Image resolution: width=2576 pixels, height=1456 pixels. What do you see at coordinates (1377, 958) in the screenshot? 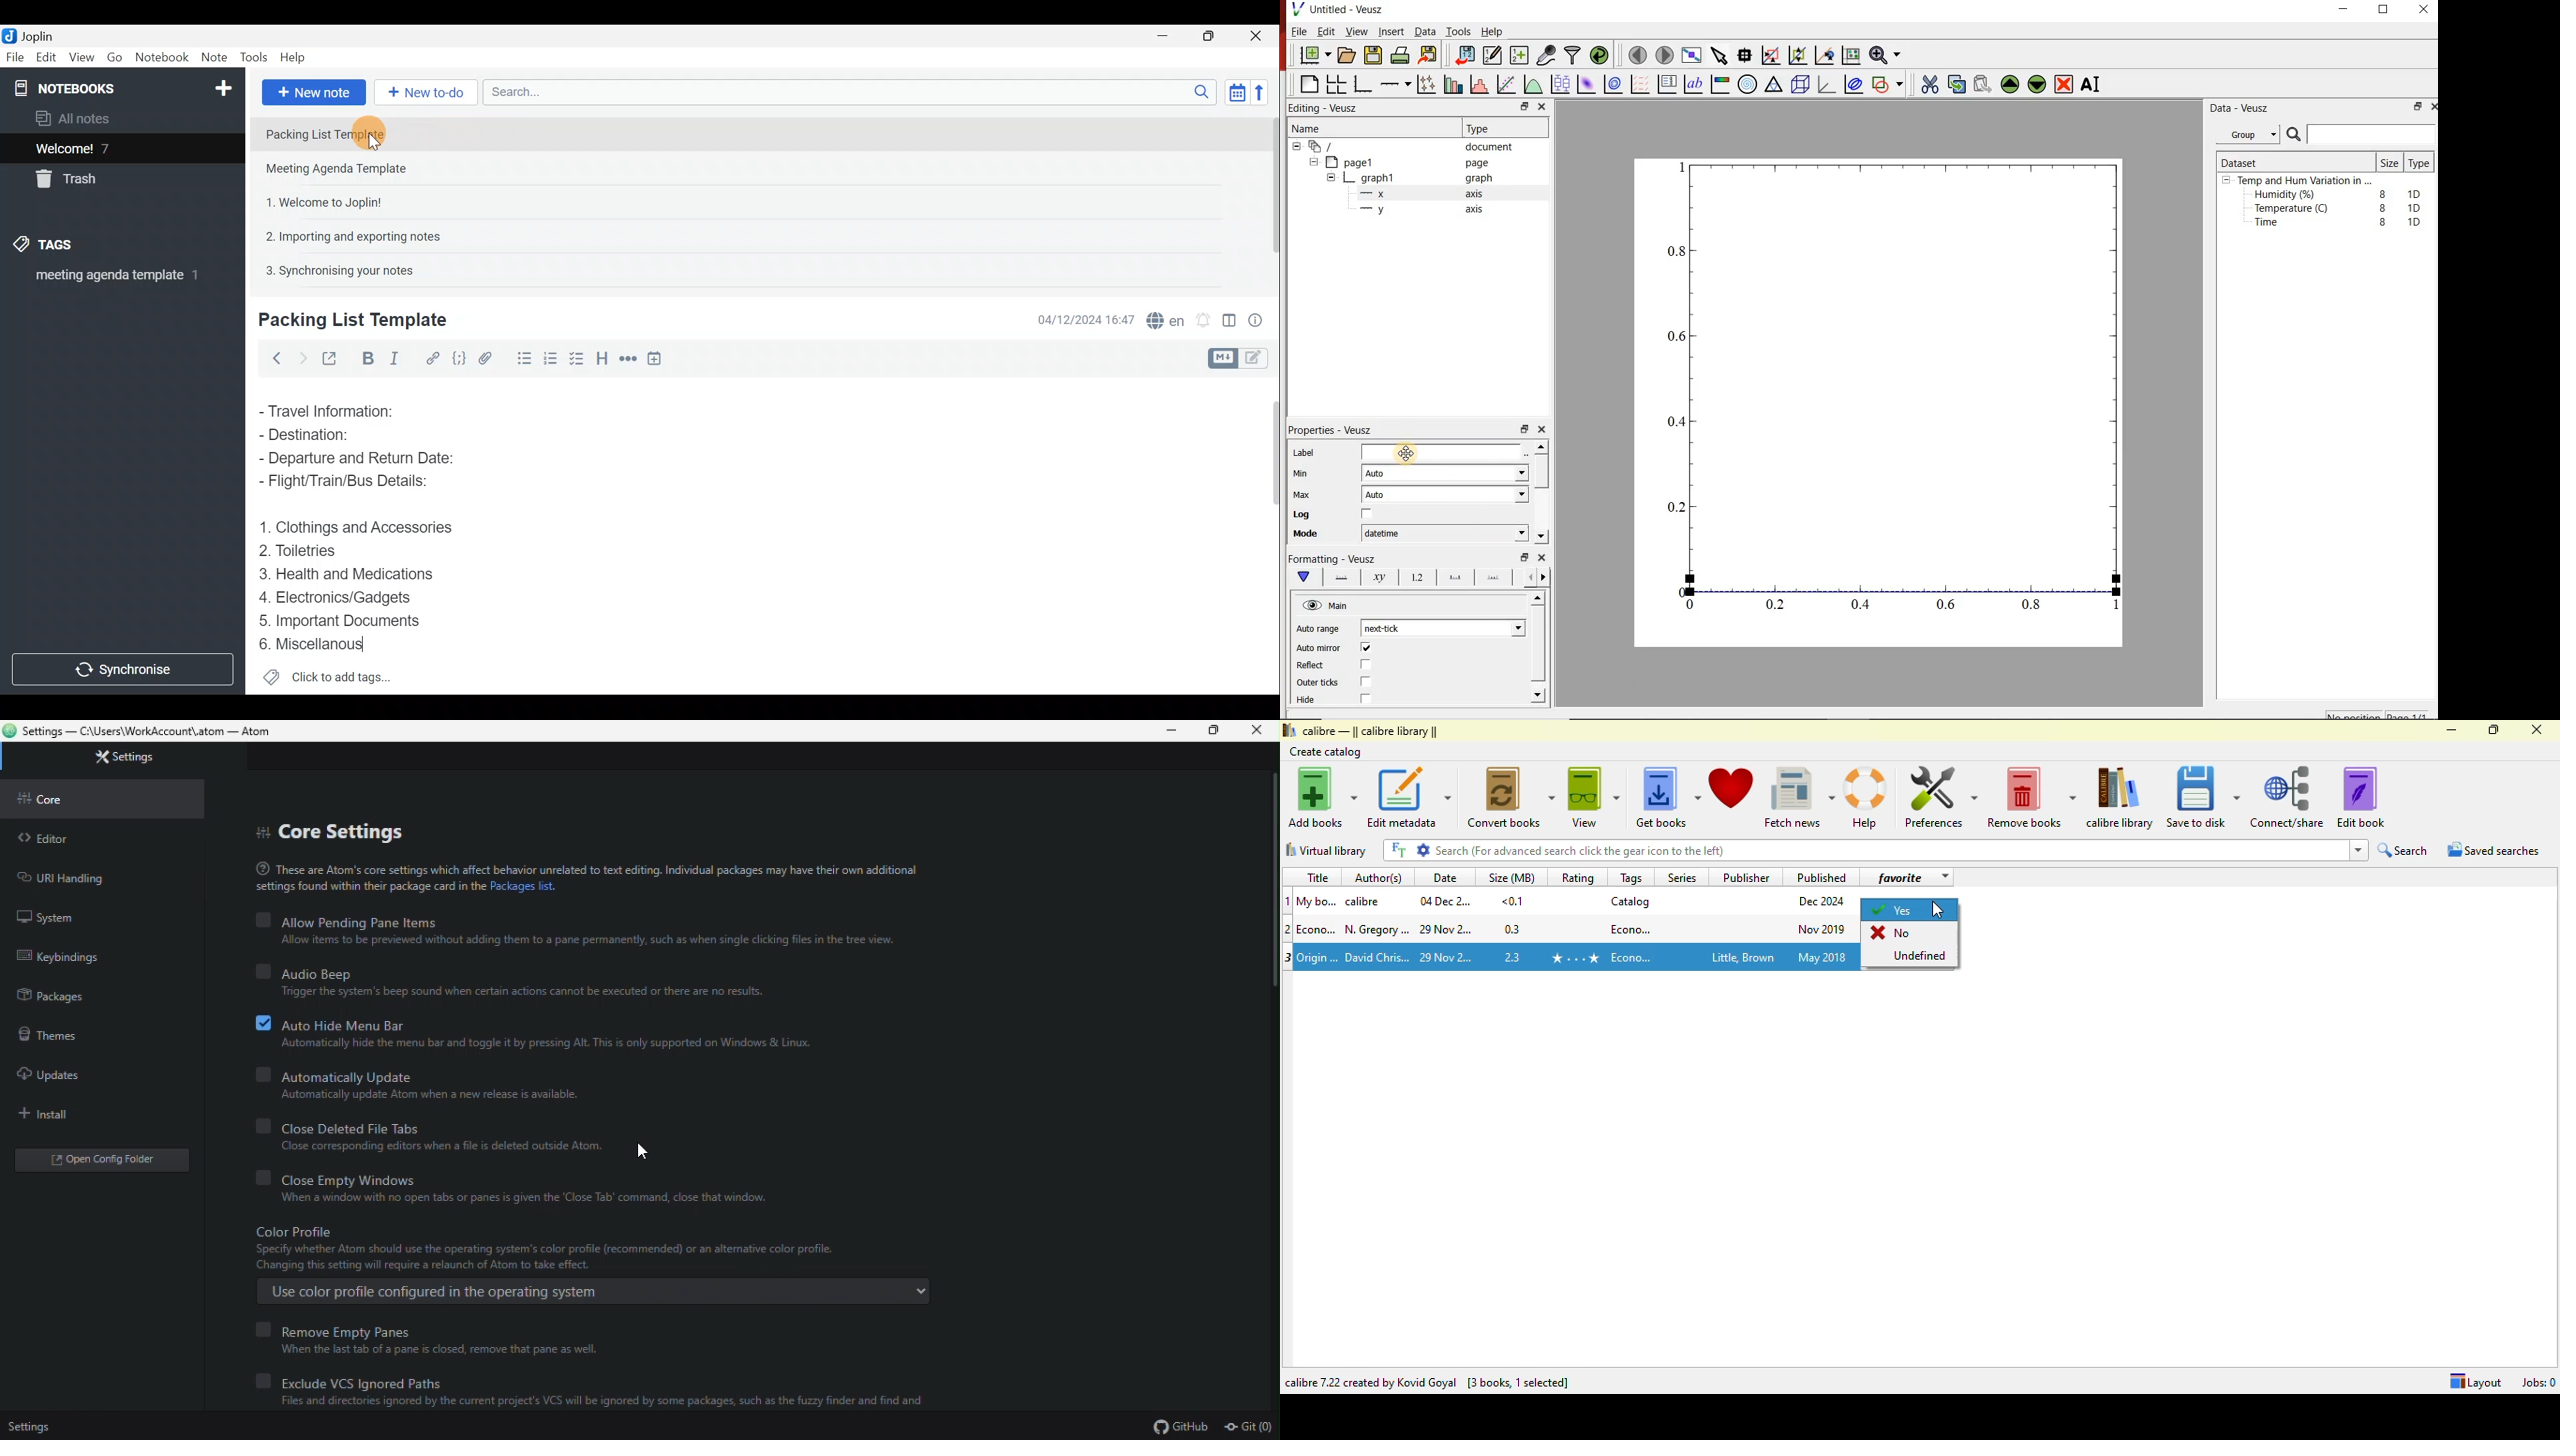
I see `Author` at bounding box center [1377, 958].